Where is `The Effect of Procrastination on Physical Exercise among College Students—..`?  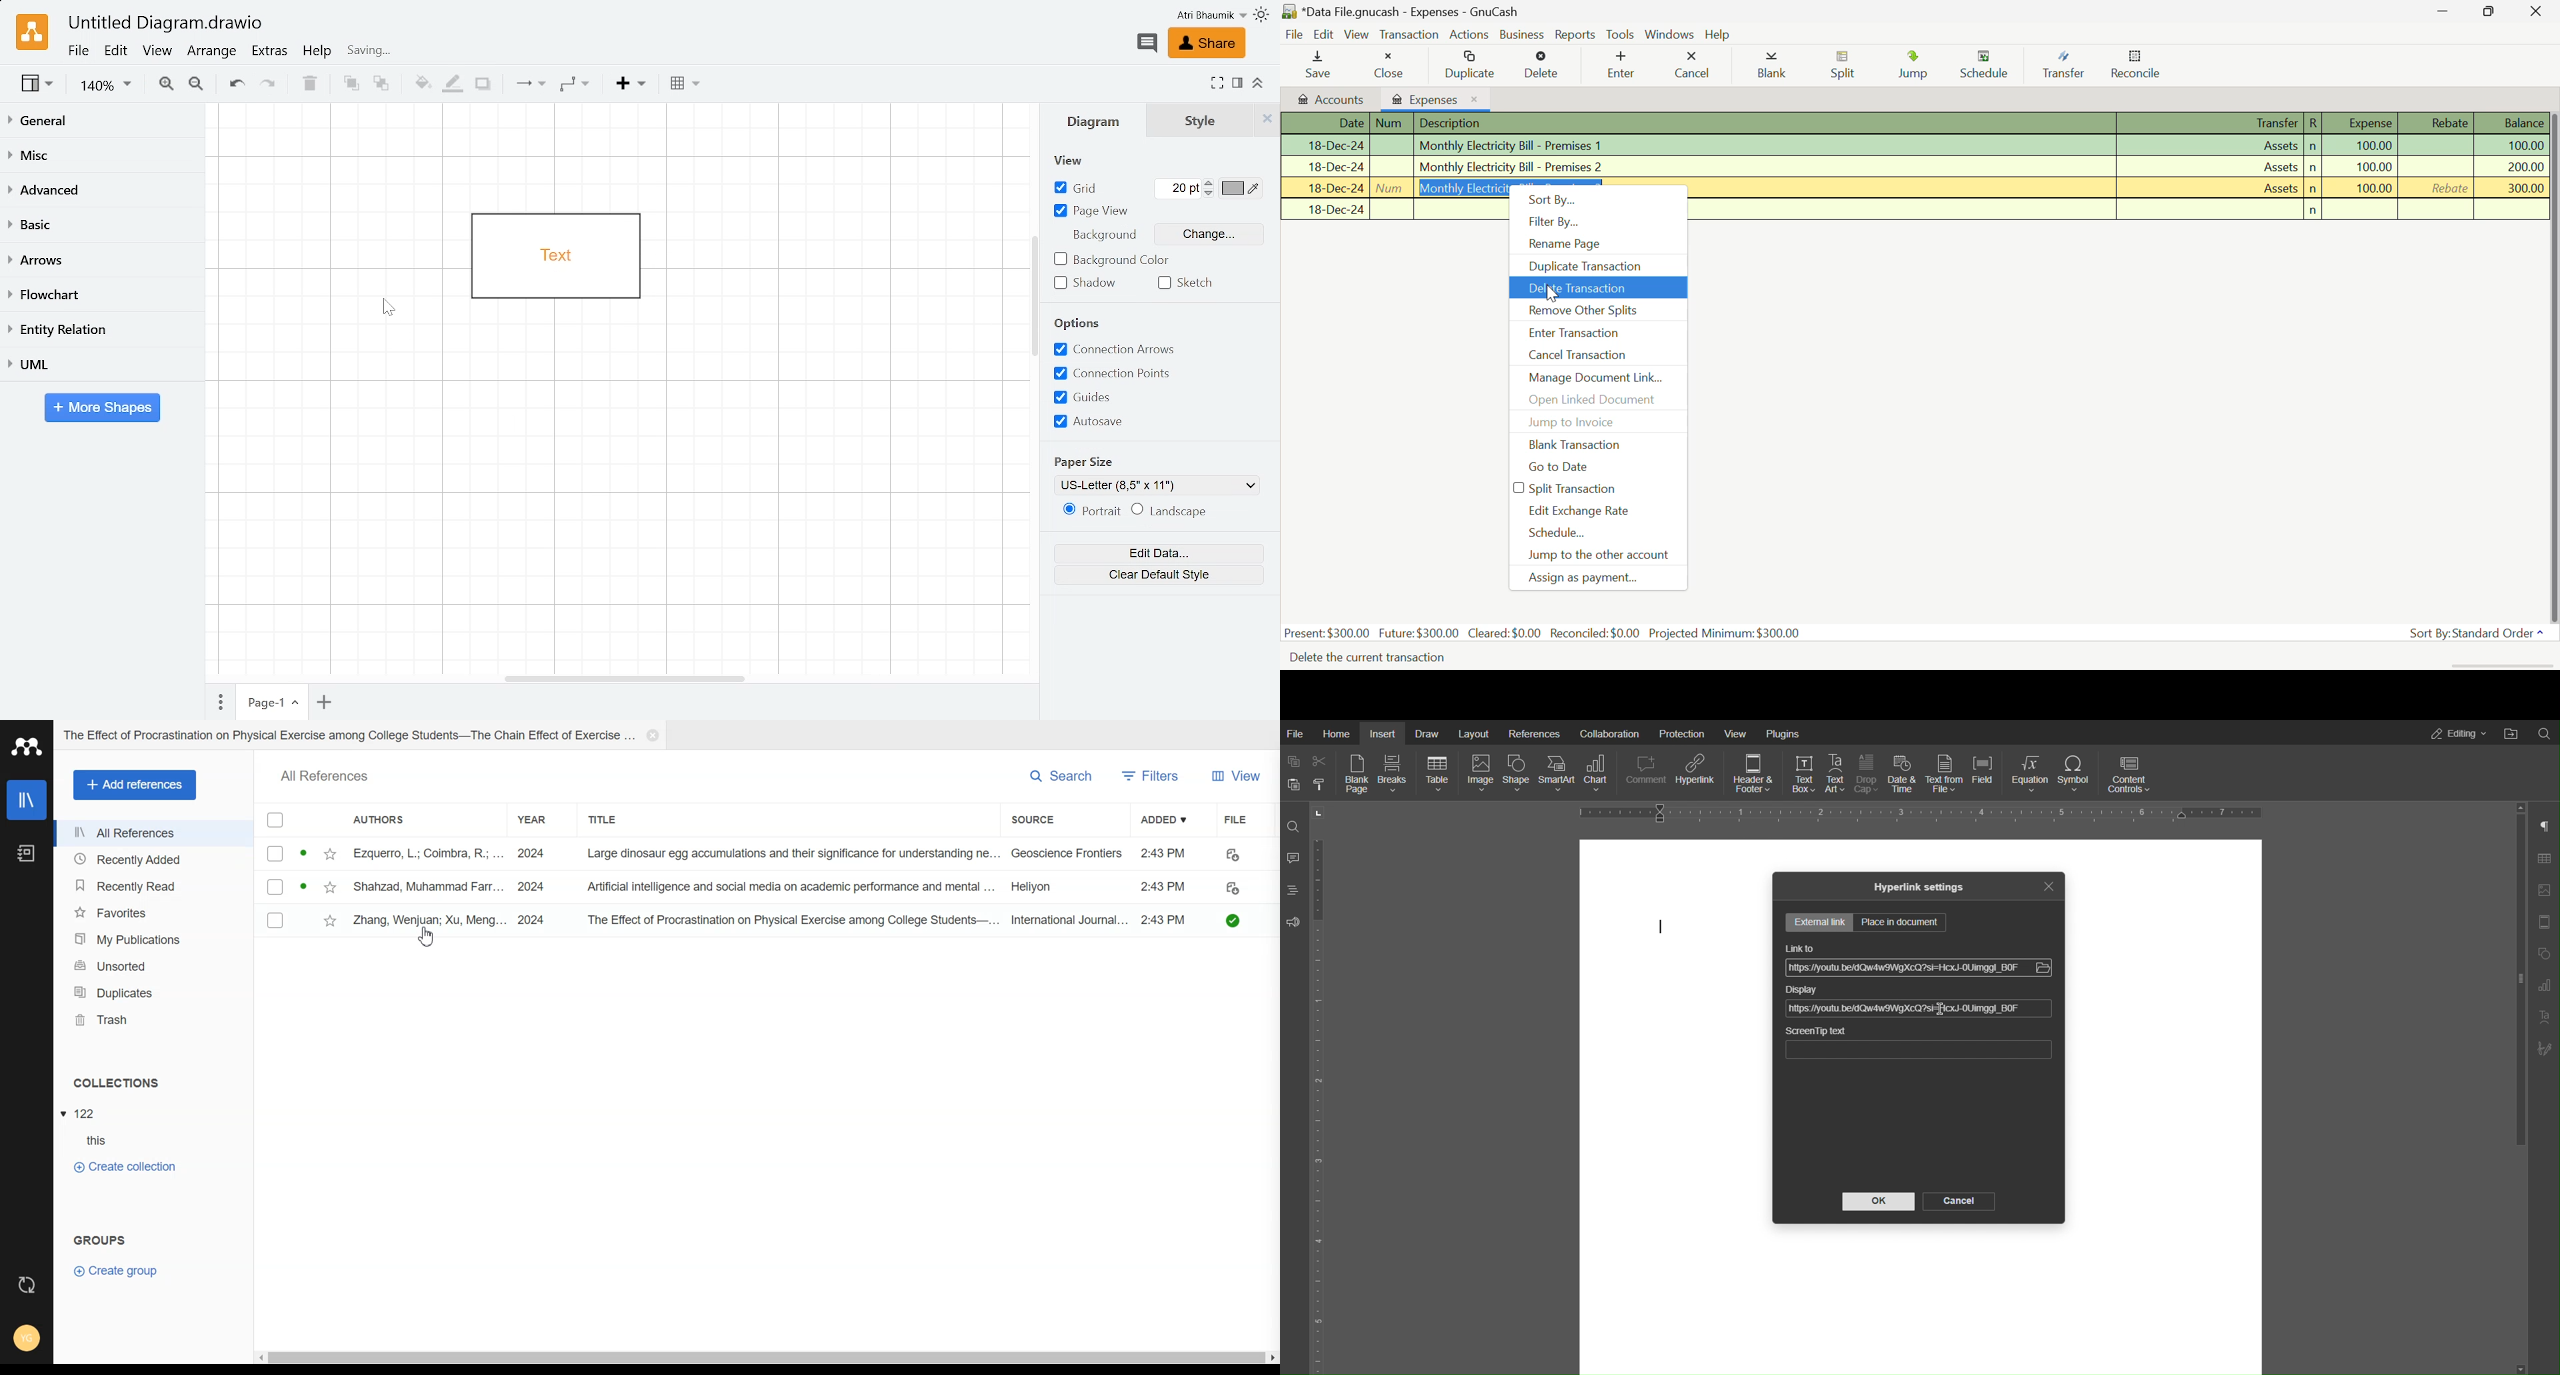 The Effect of Procrastination on Physical Exercise among College Students—.. is located at coordinates (789, 919).